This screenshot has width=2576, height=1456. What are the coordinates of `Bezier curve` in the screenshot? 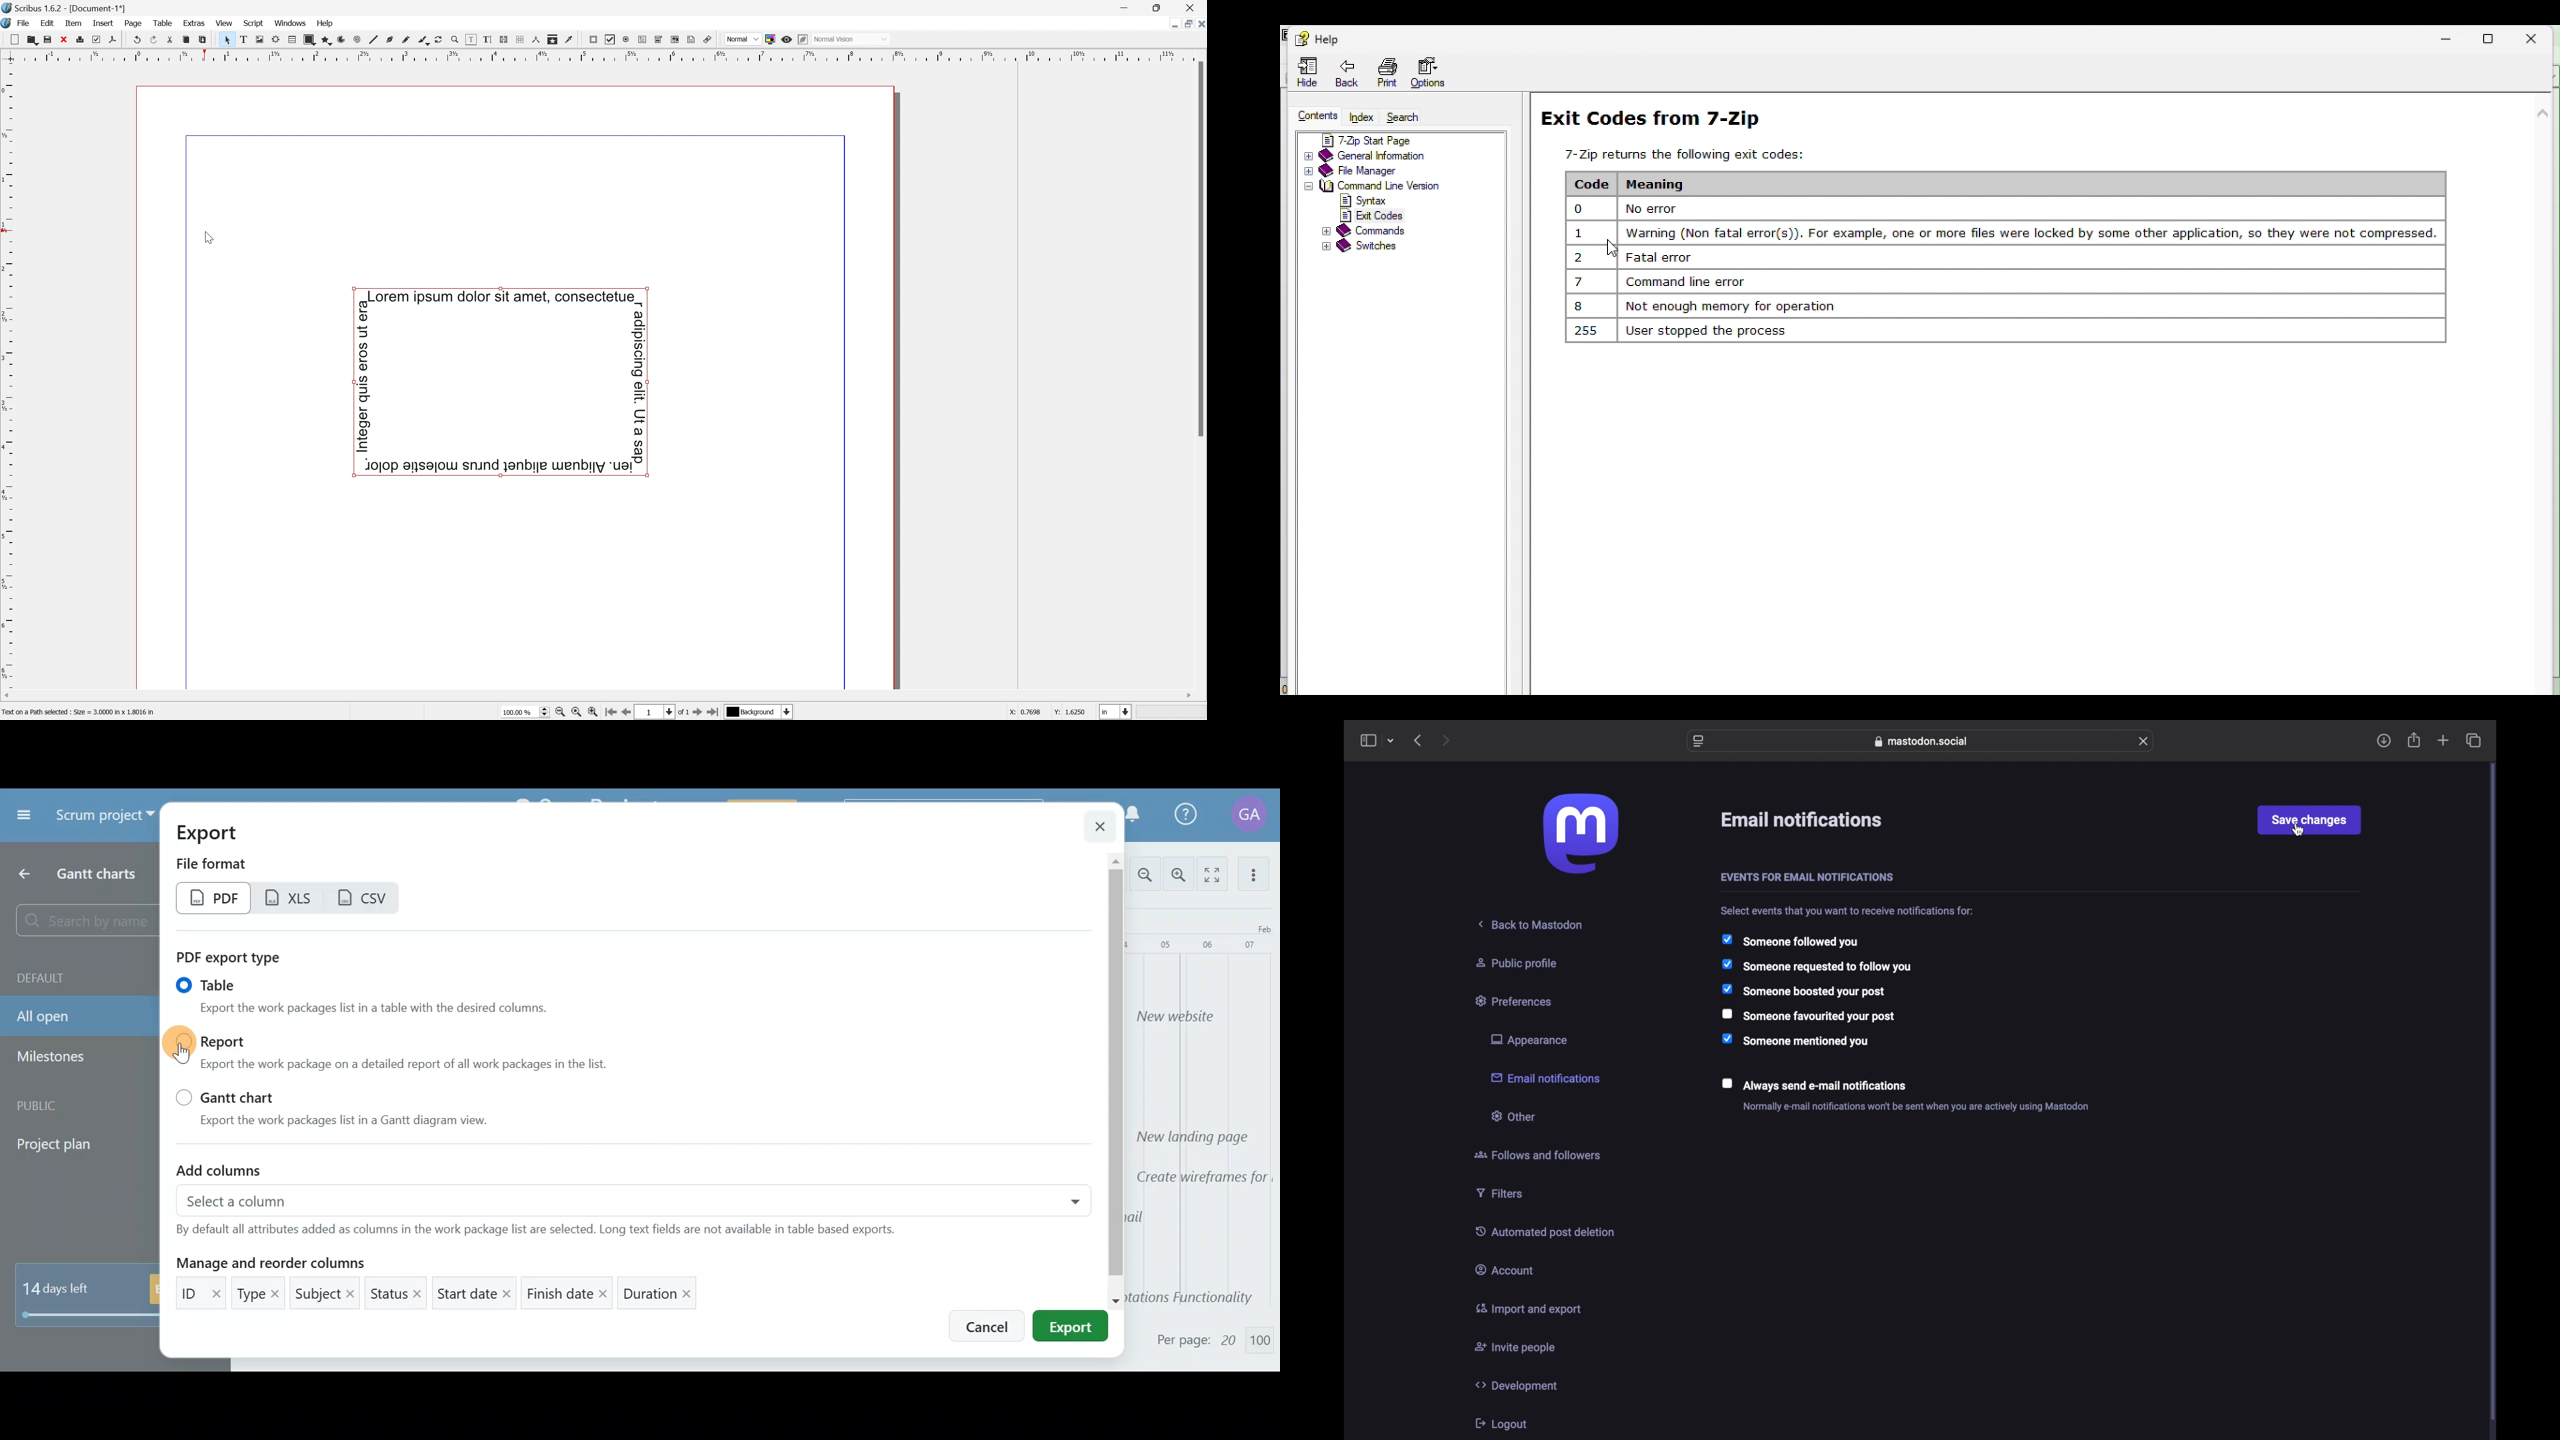 It's located at (387, 41).